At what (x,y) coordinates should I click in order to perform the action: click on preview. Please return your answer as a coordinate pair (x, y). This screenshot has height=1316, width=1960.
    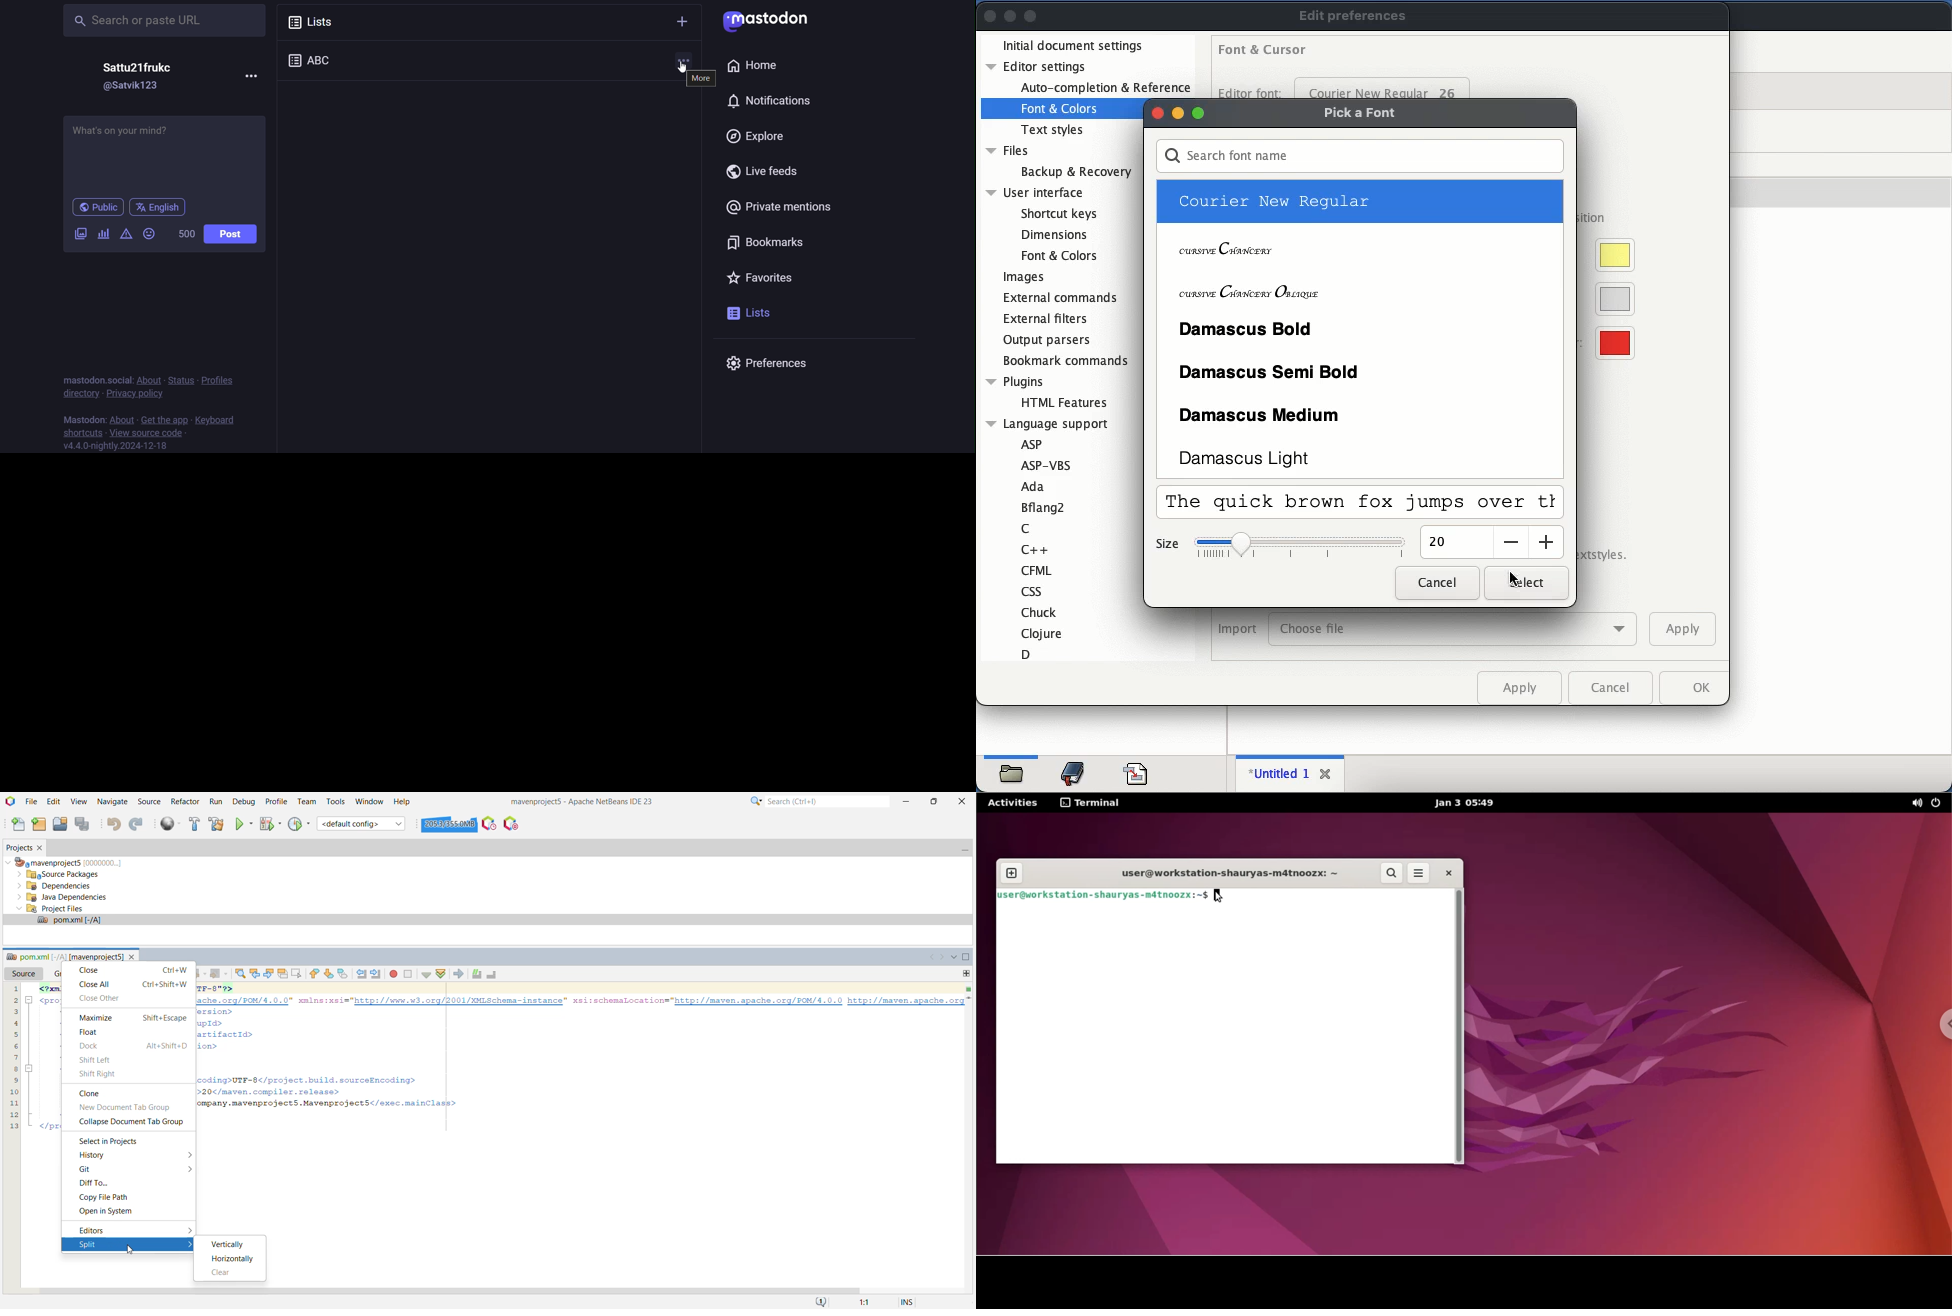
    Looking at the image, I should click on (1361, 504).